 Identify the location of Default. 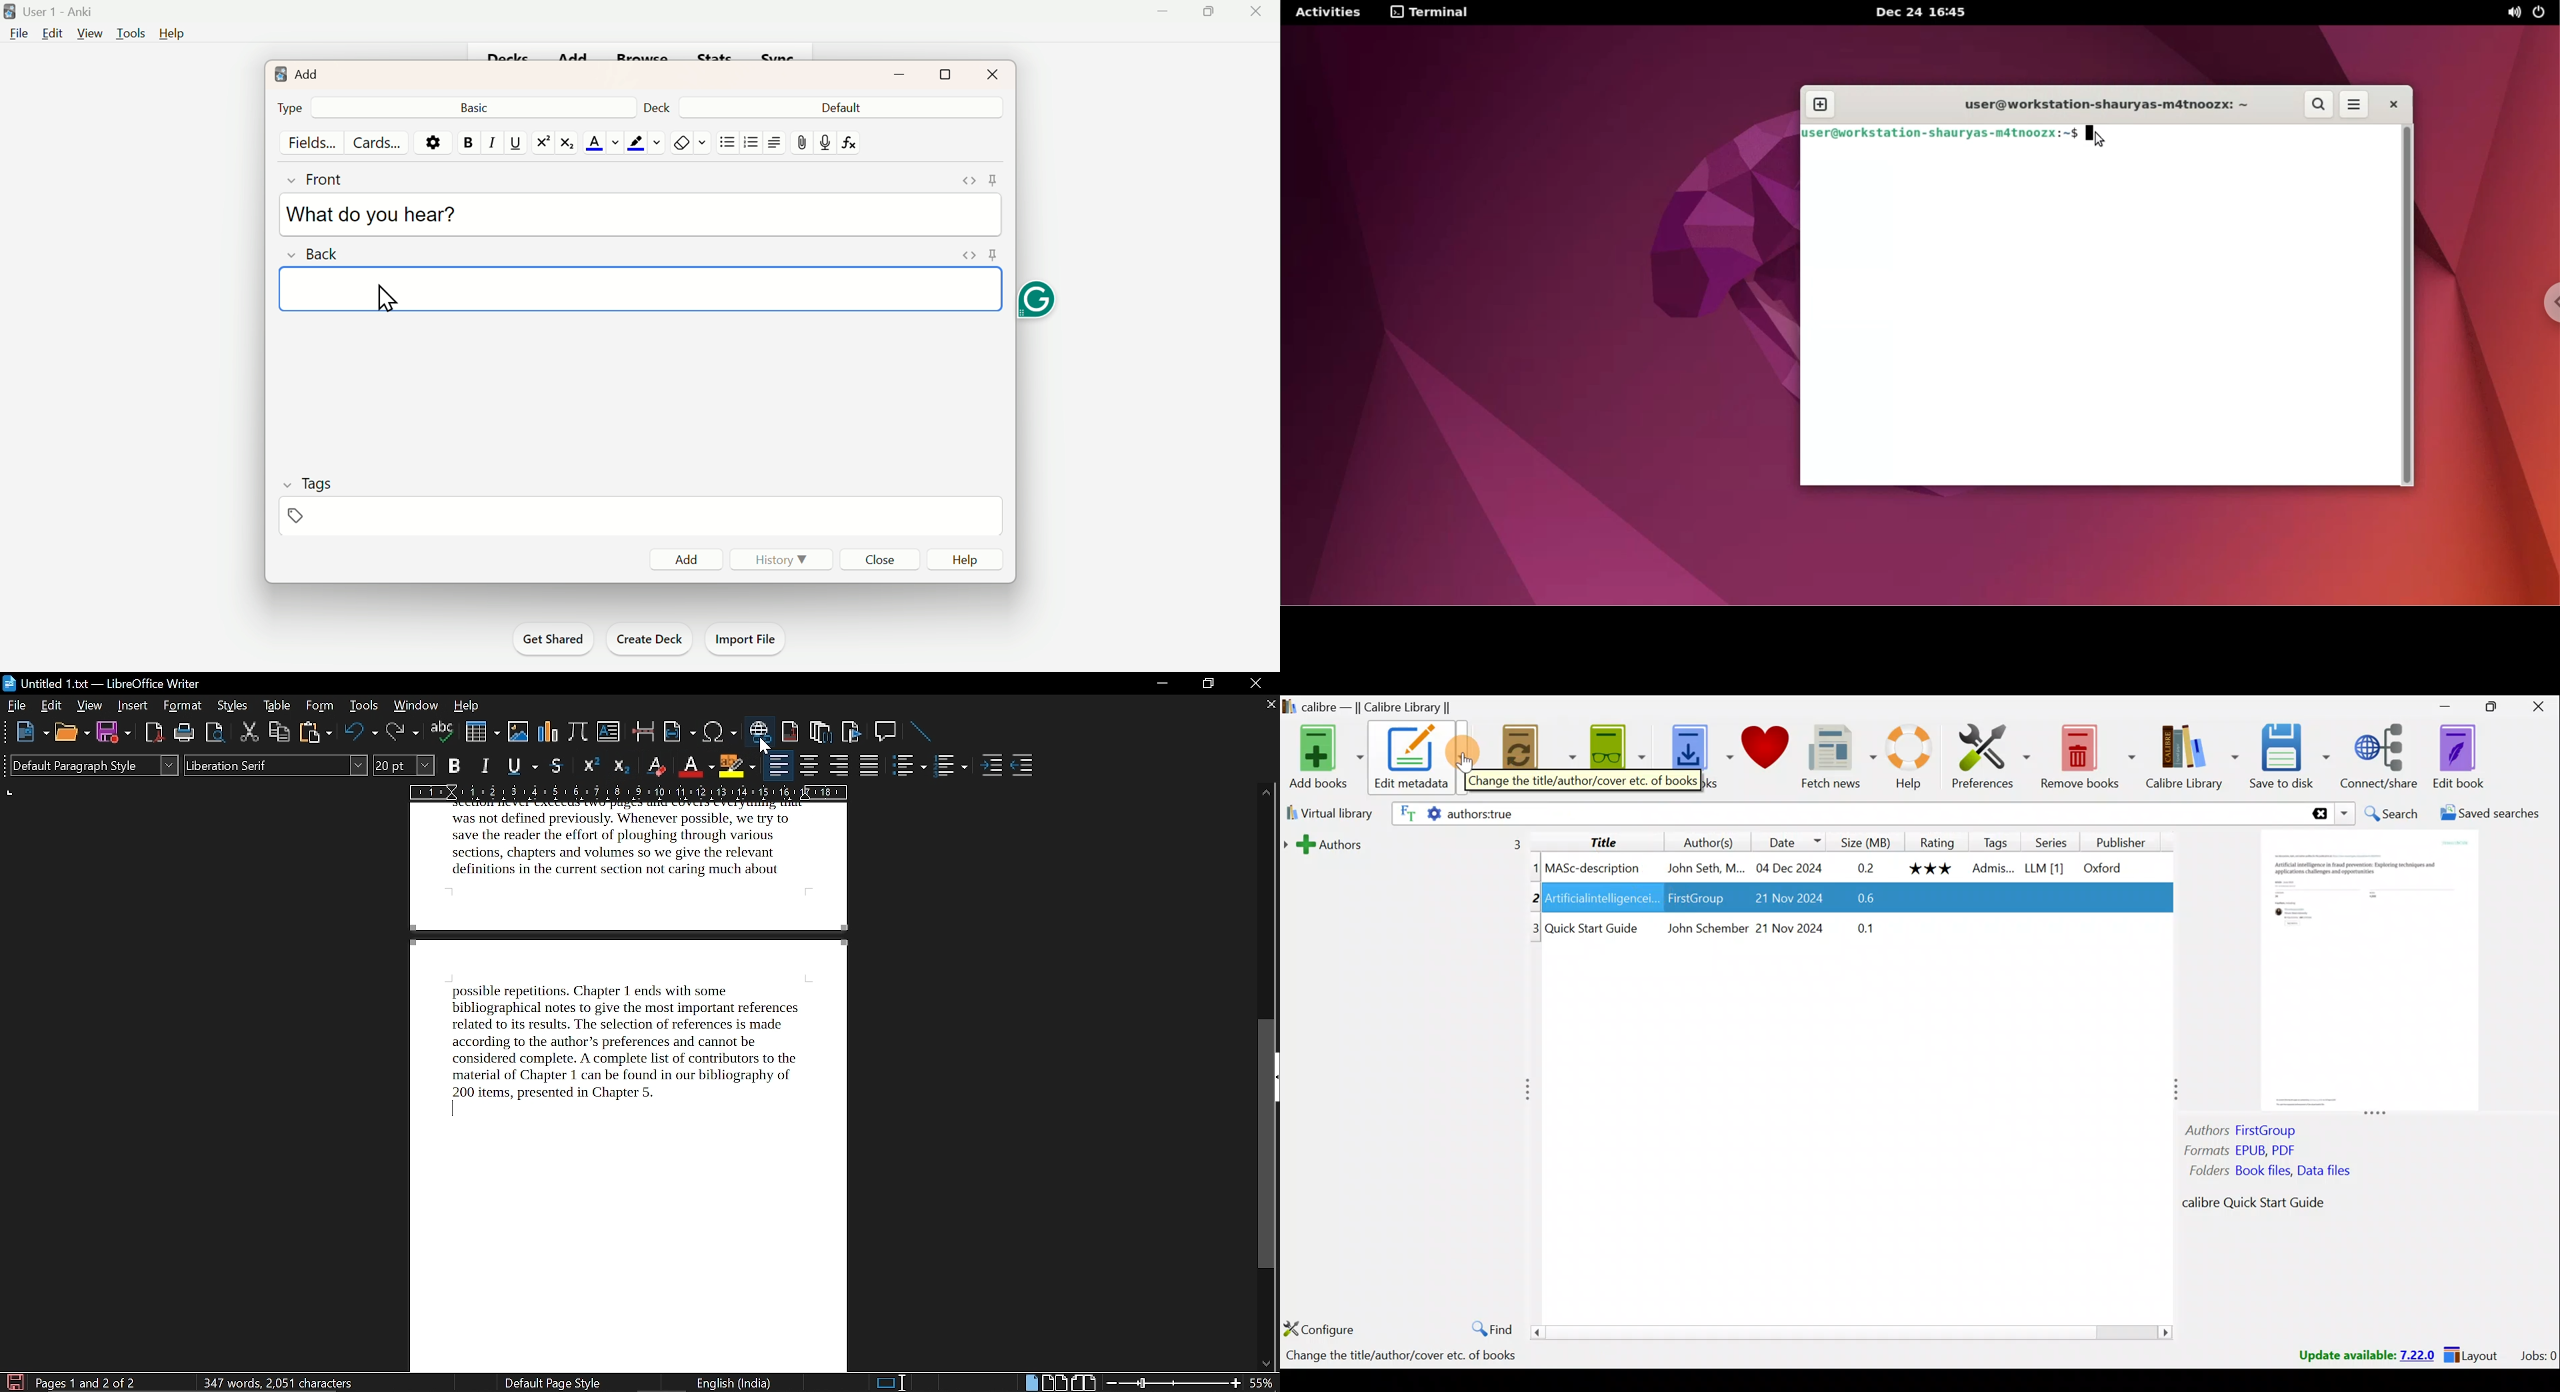
(839, 108).